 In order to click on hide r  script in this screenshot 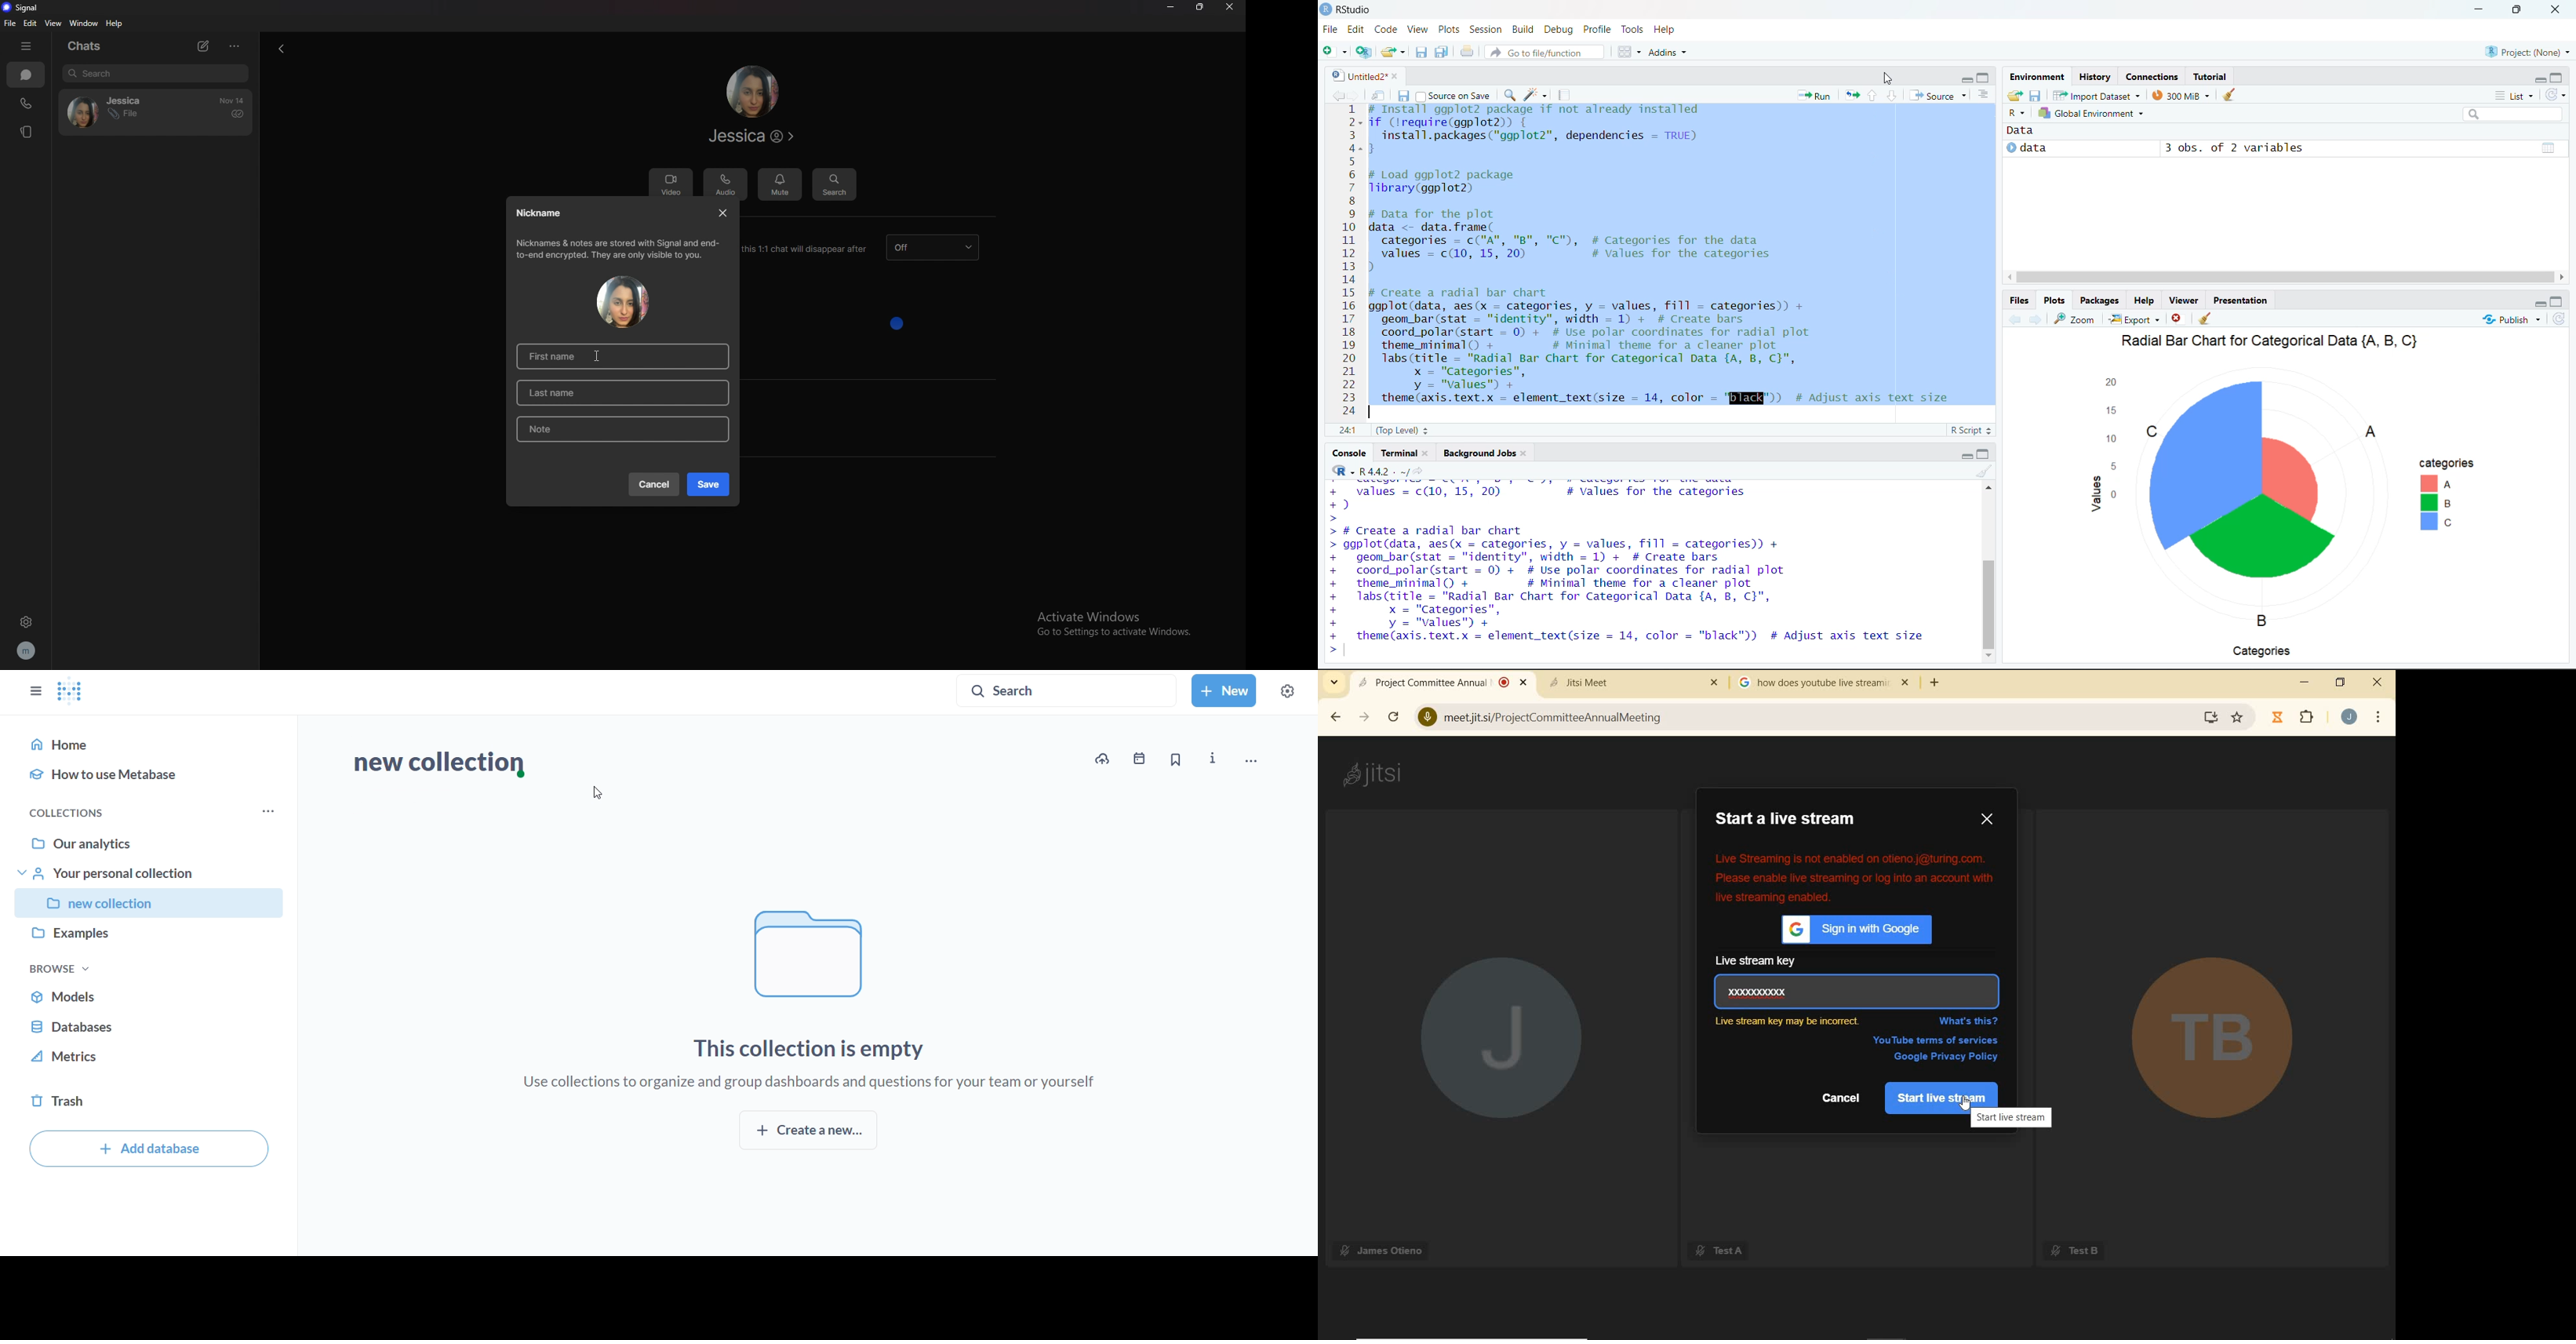, I will do `click(2536, 79)`.